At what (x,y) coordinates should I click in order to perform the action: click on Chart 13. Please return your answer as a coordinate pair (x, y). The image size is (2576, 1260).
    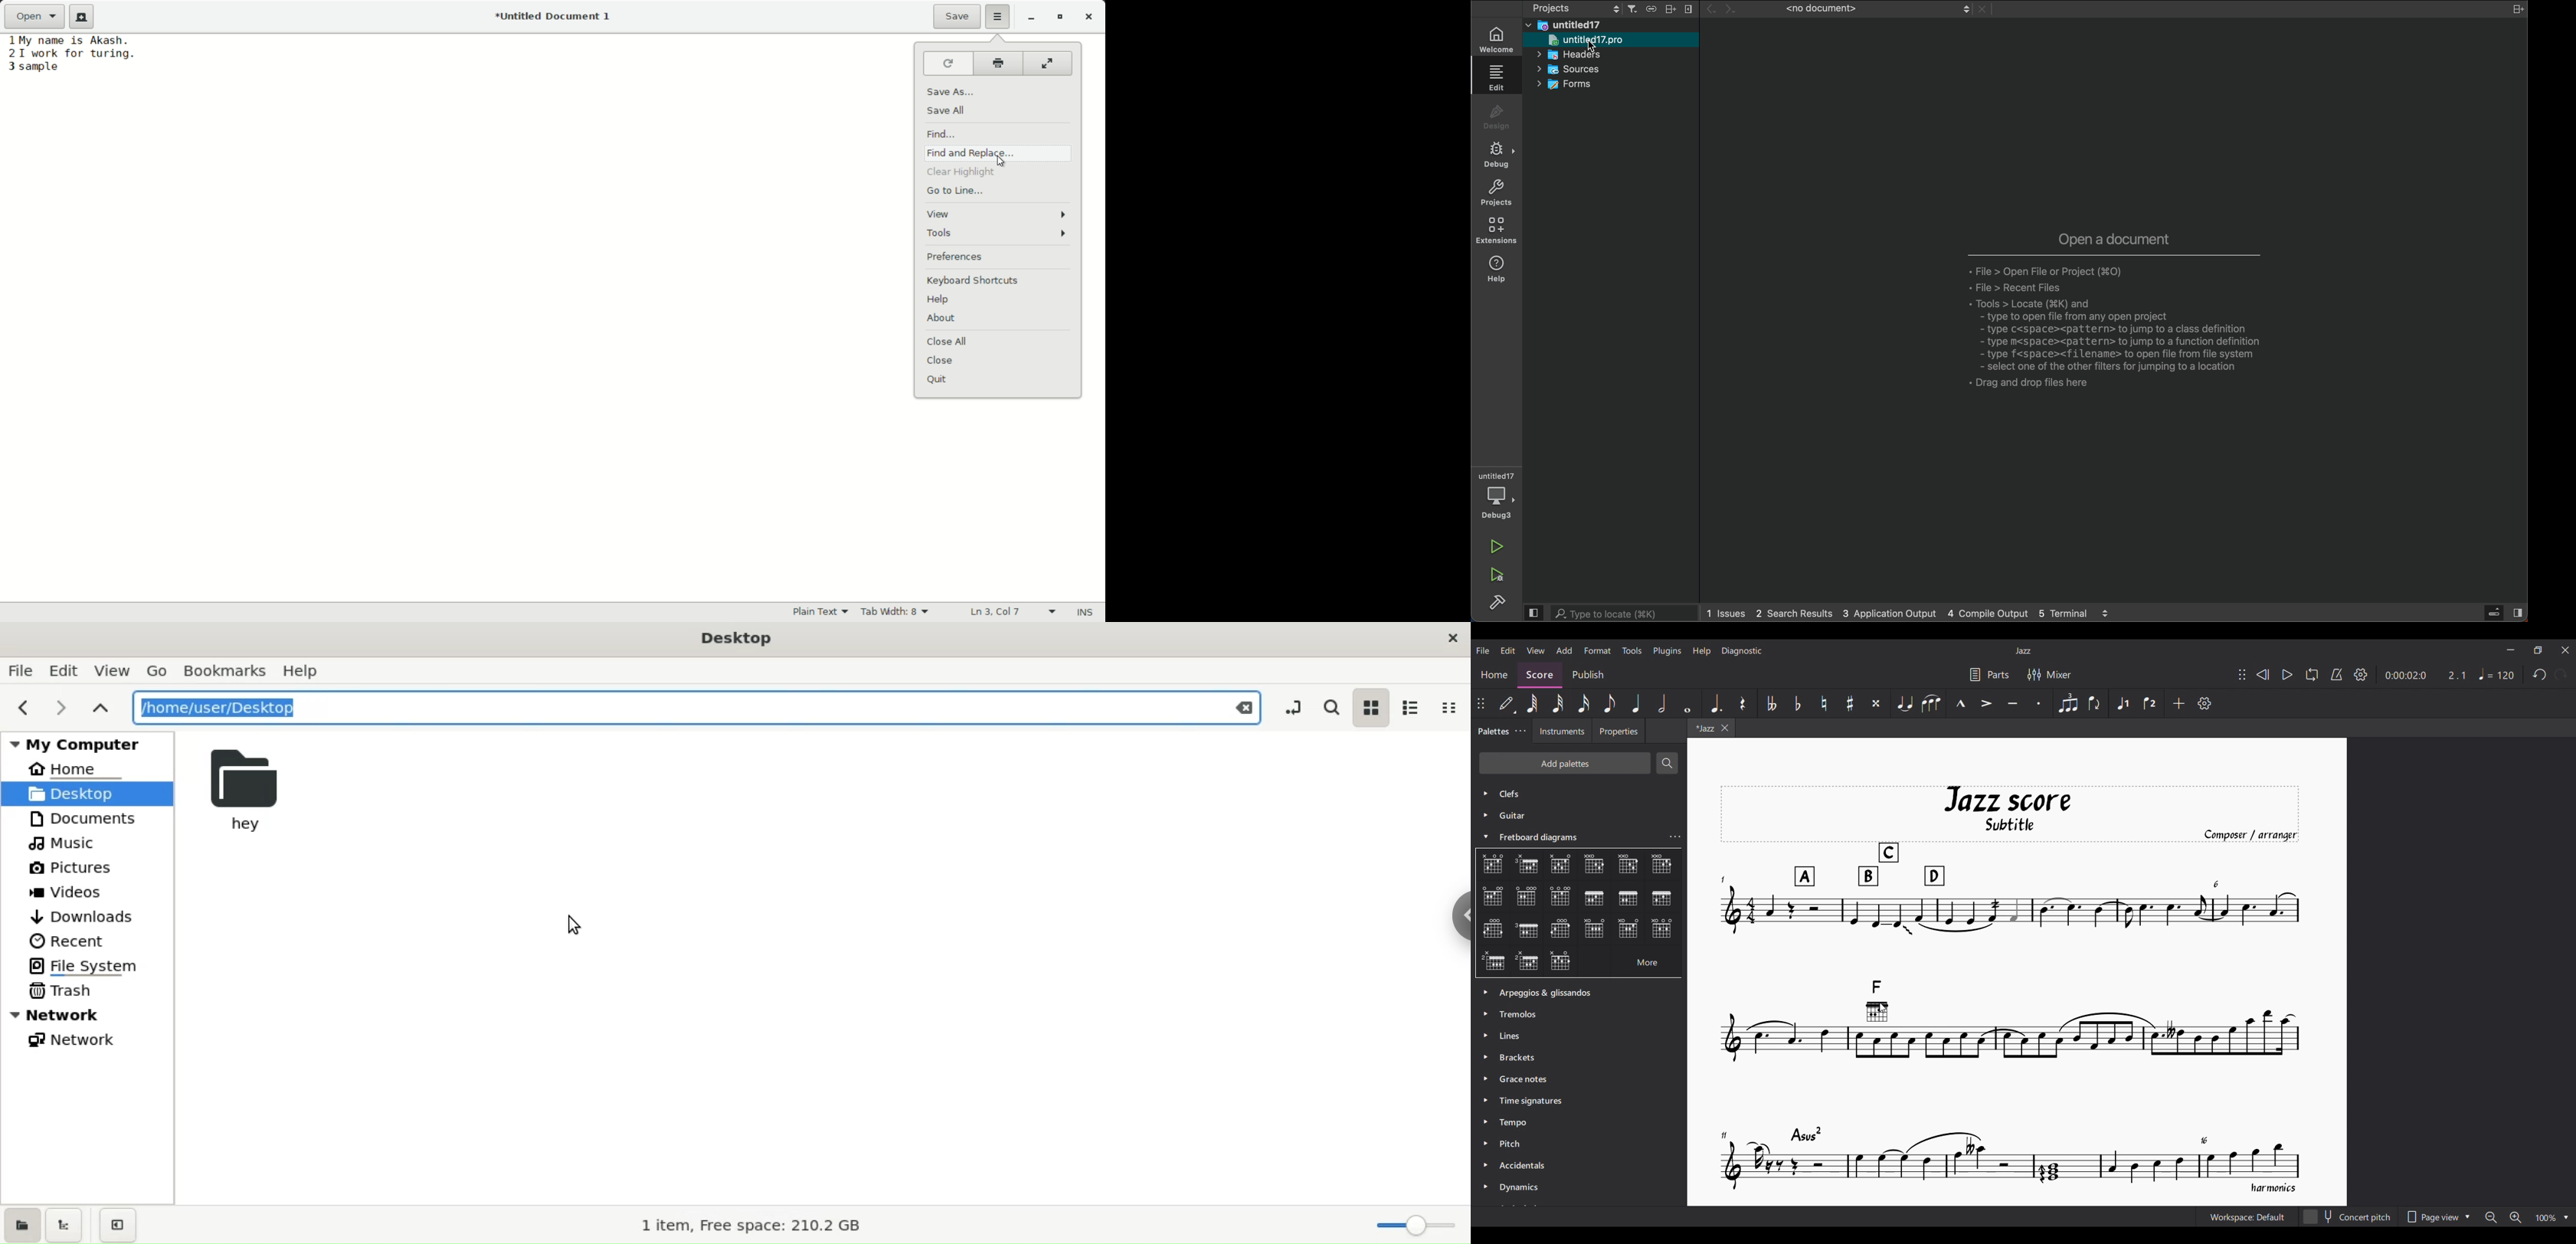
    Looking at the image, I should click on (1527, 930).